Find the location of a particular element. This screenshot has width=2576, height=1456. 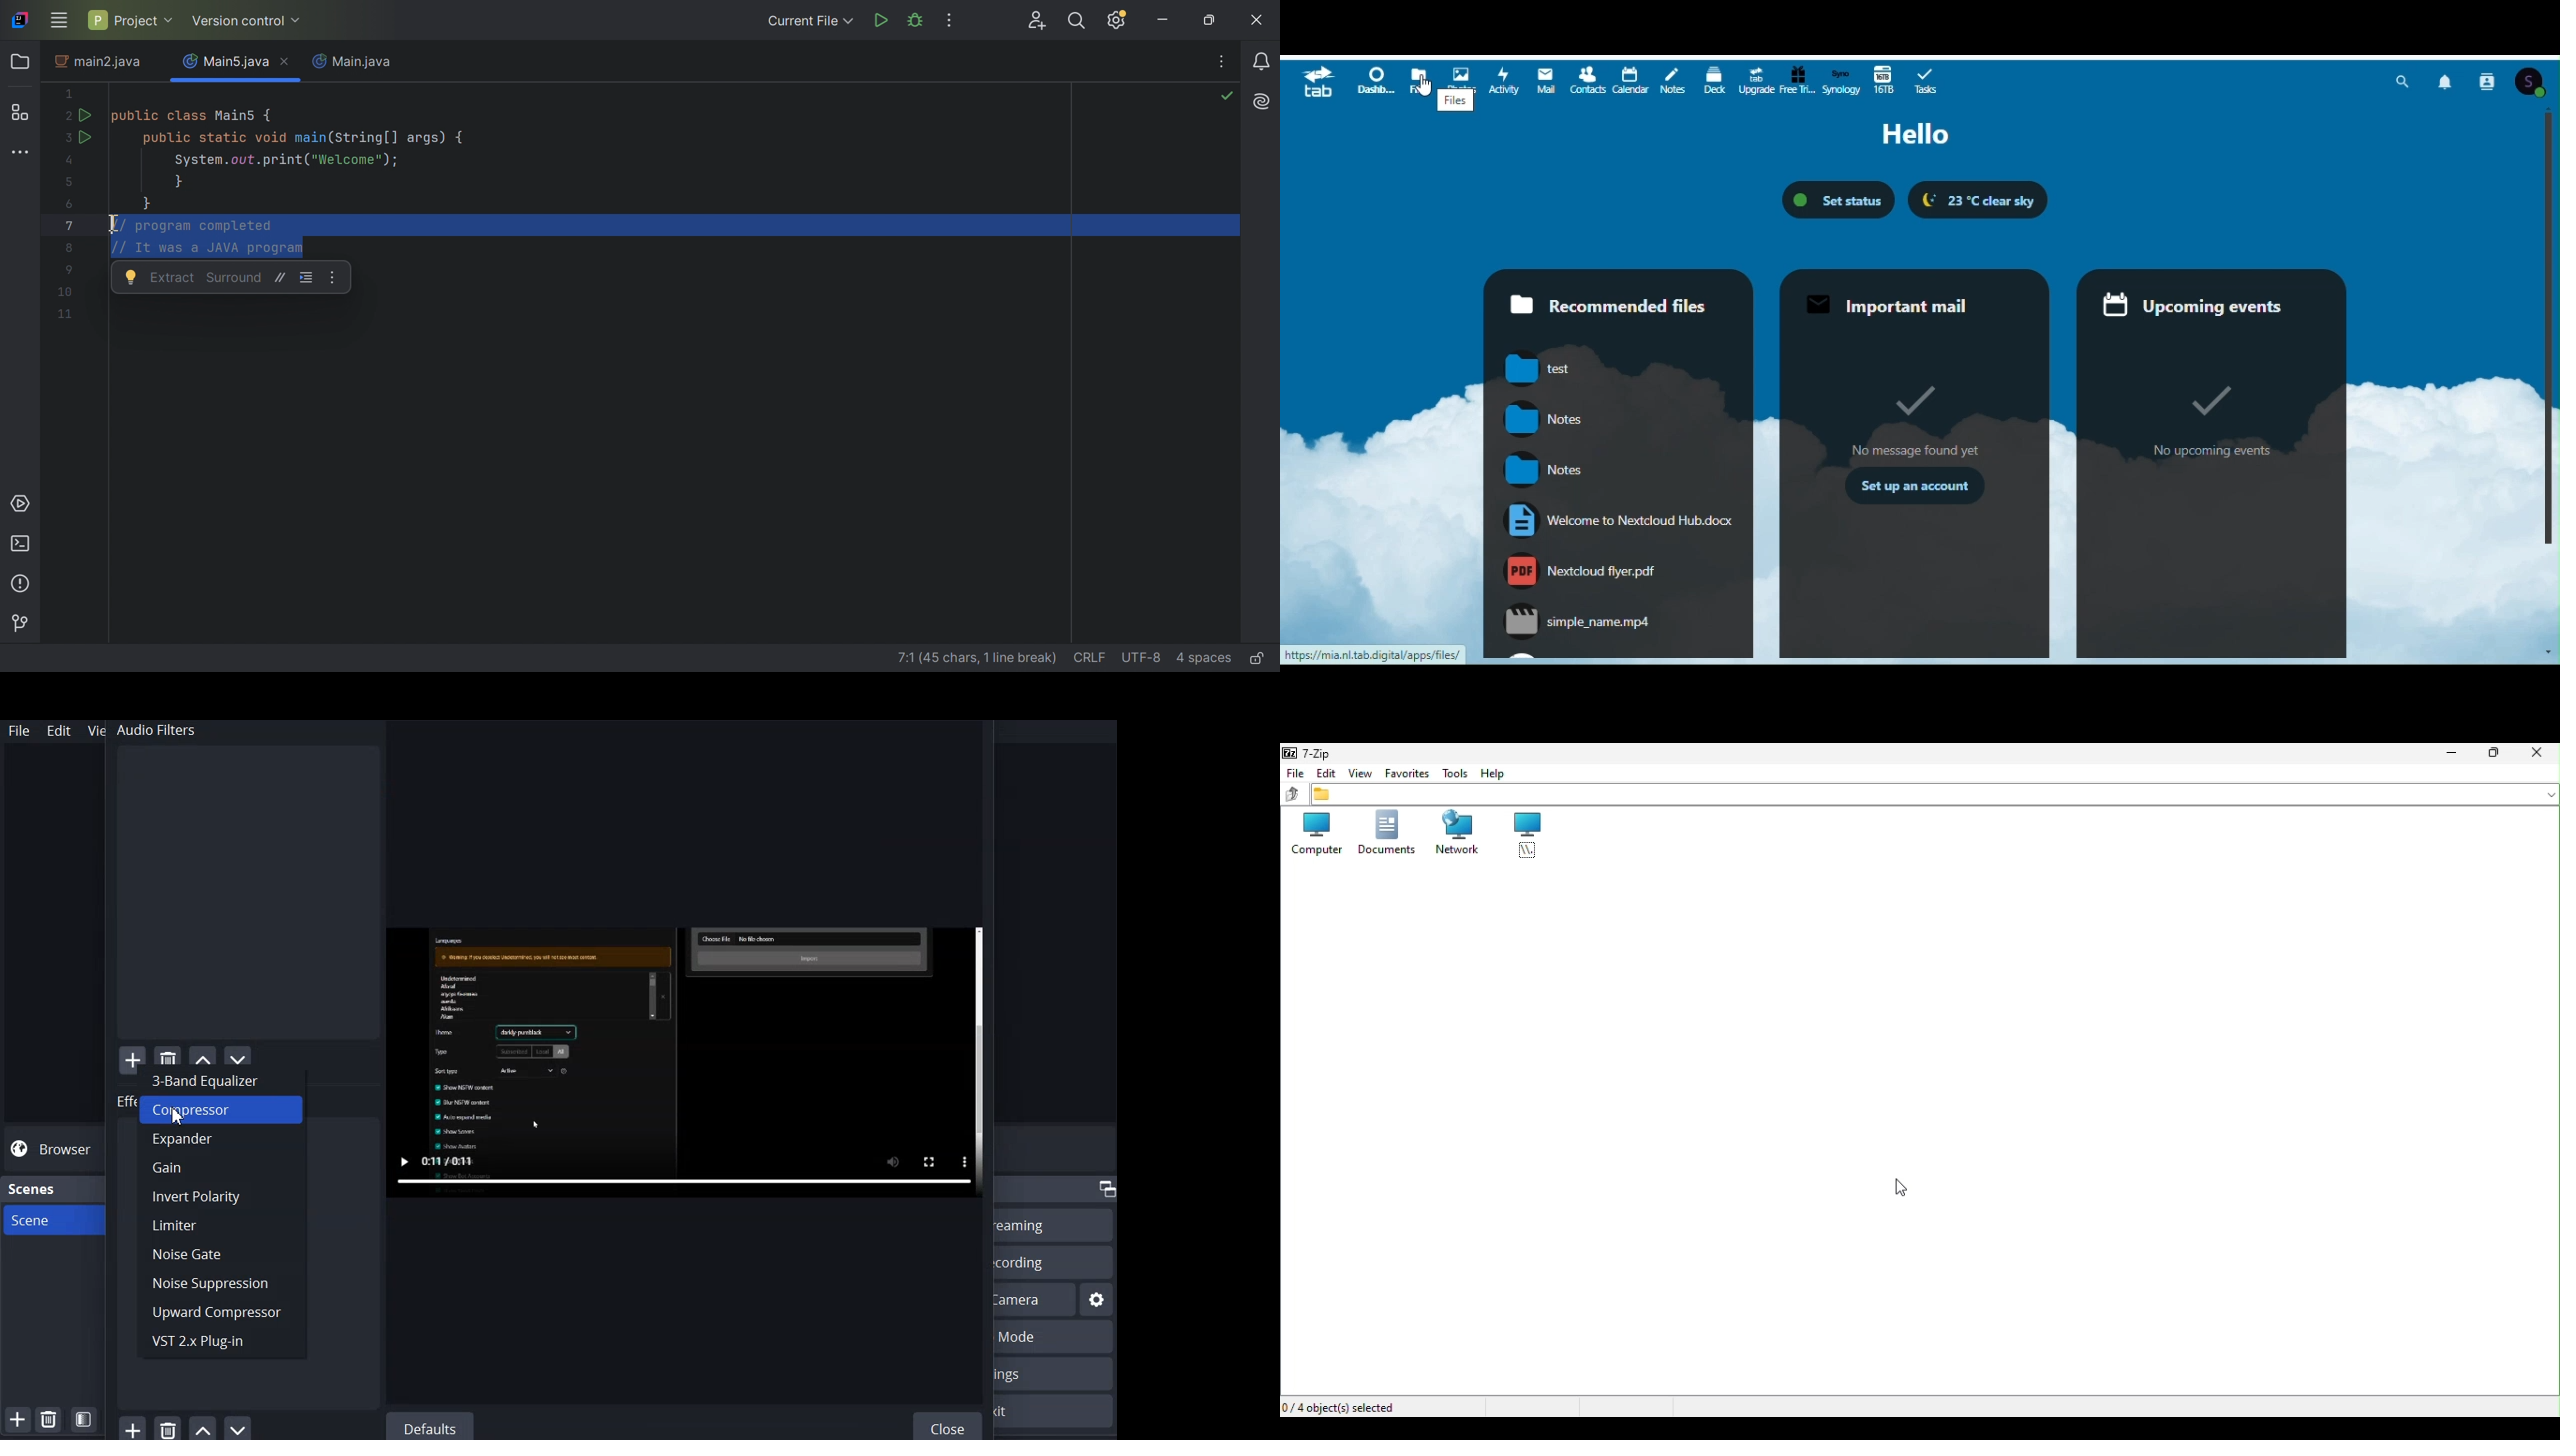

notes is located at coordinates (1541, 471).